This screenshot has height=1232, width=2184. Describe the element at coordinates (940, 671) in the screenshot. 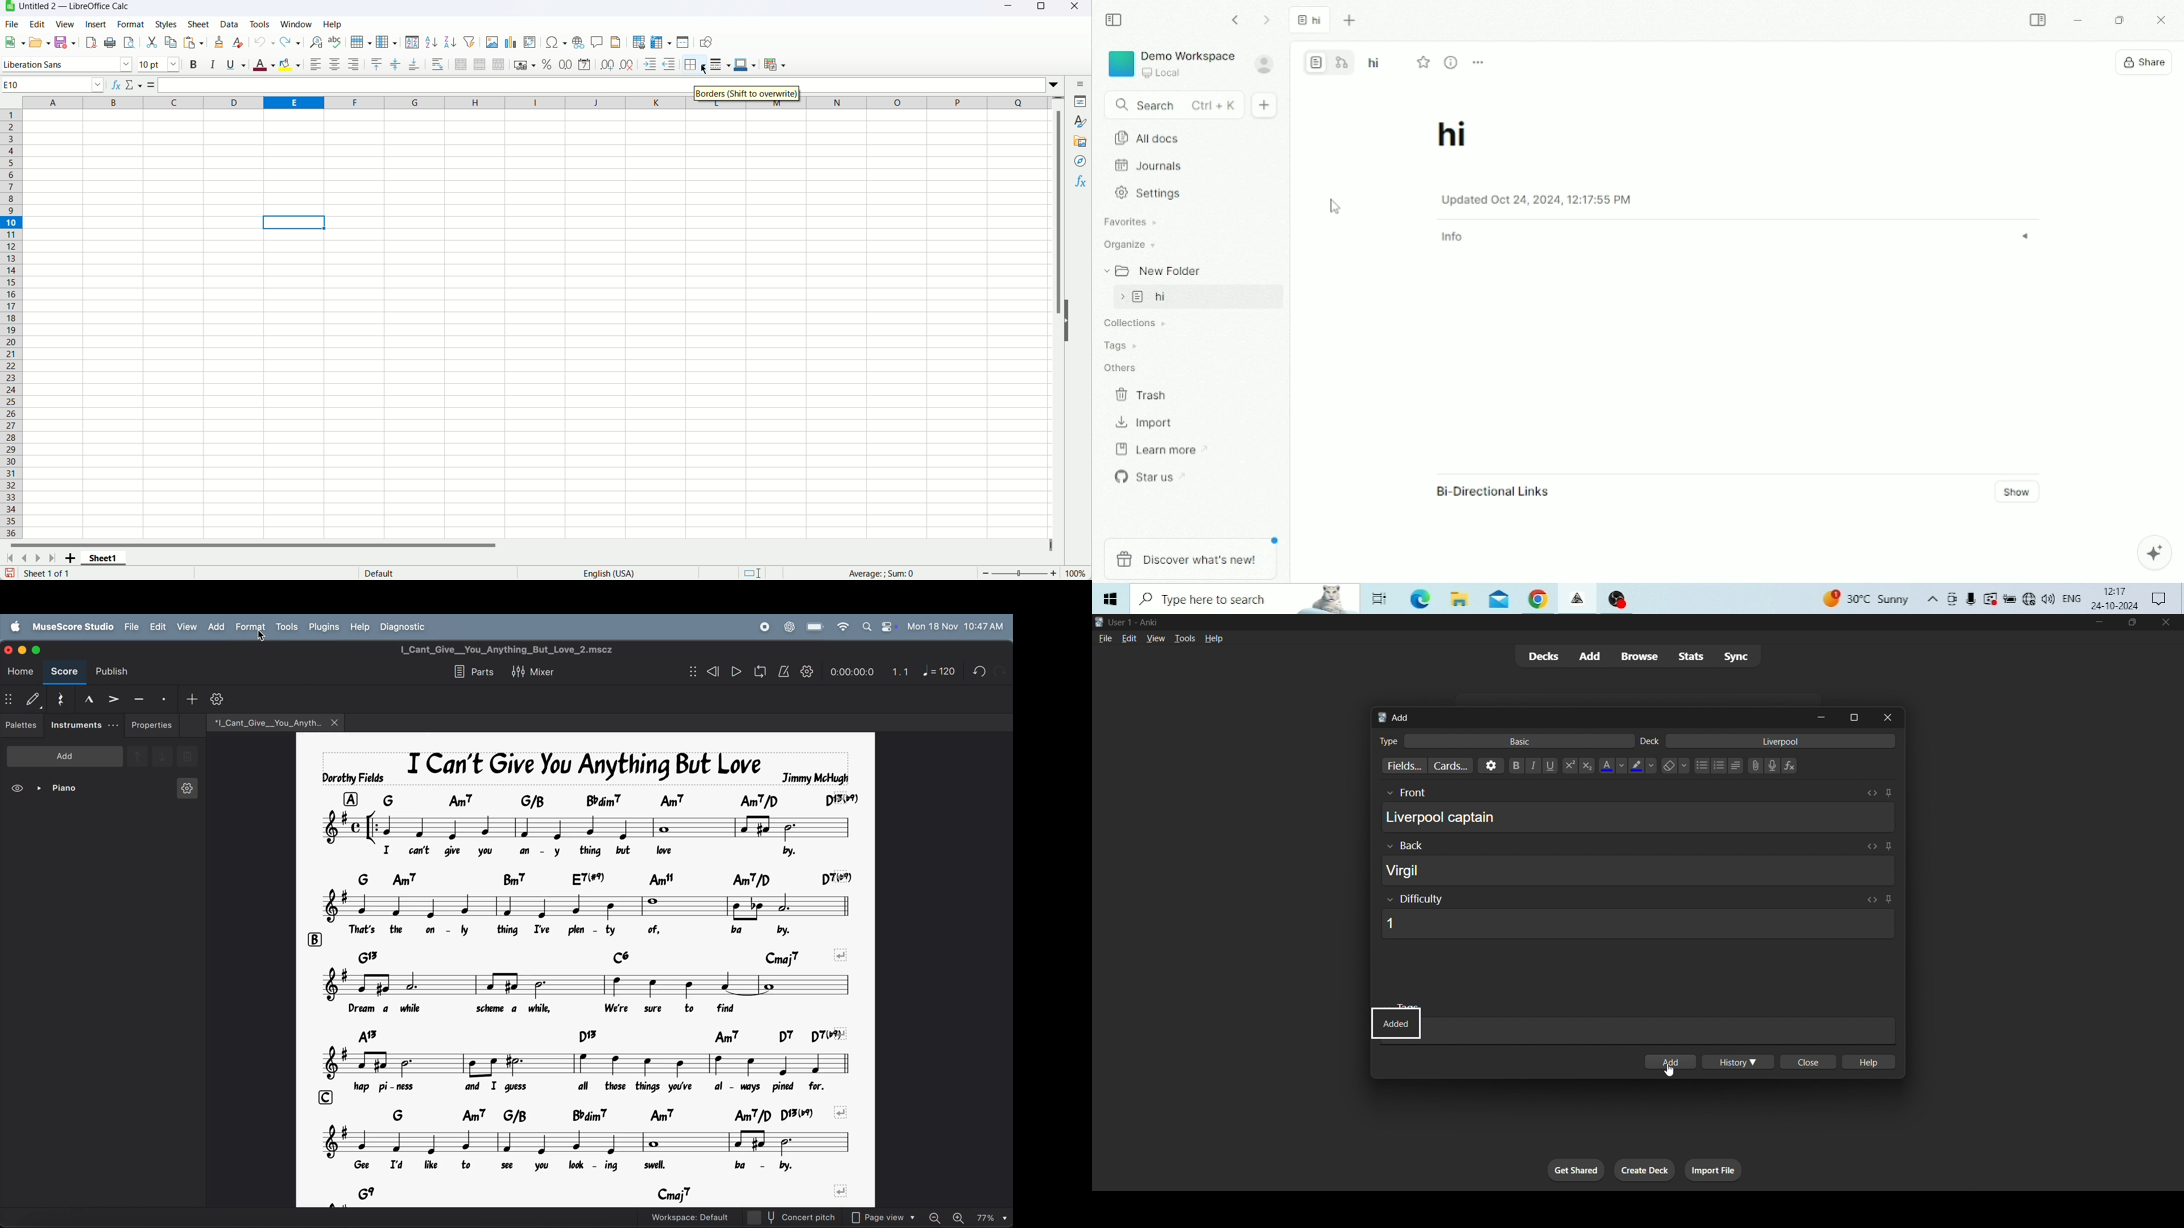

I see `note 120` at that location.